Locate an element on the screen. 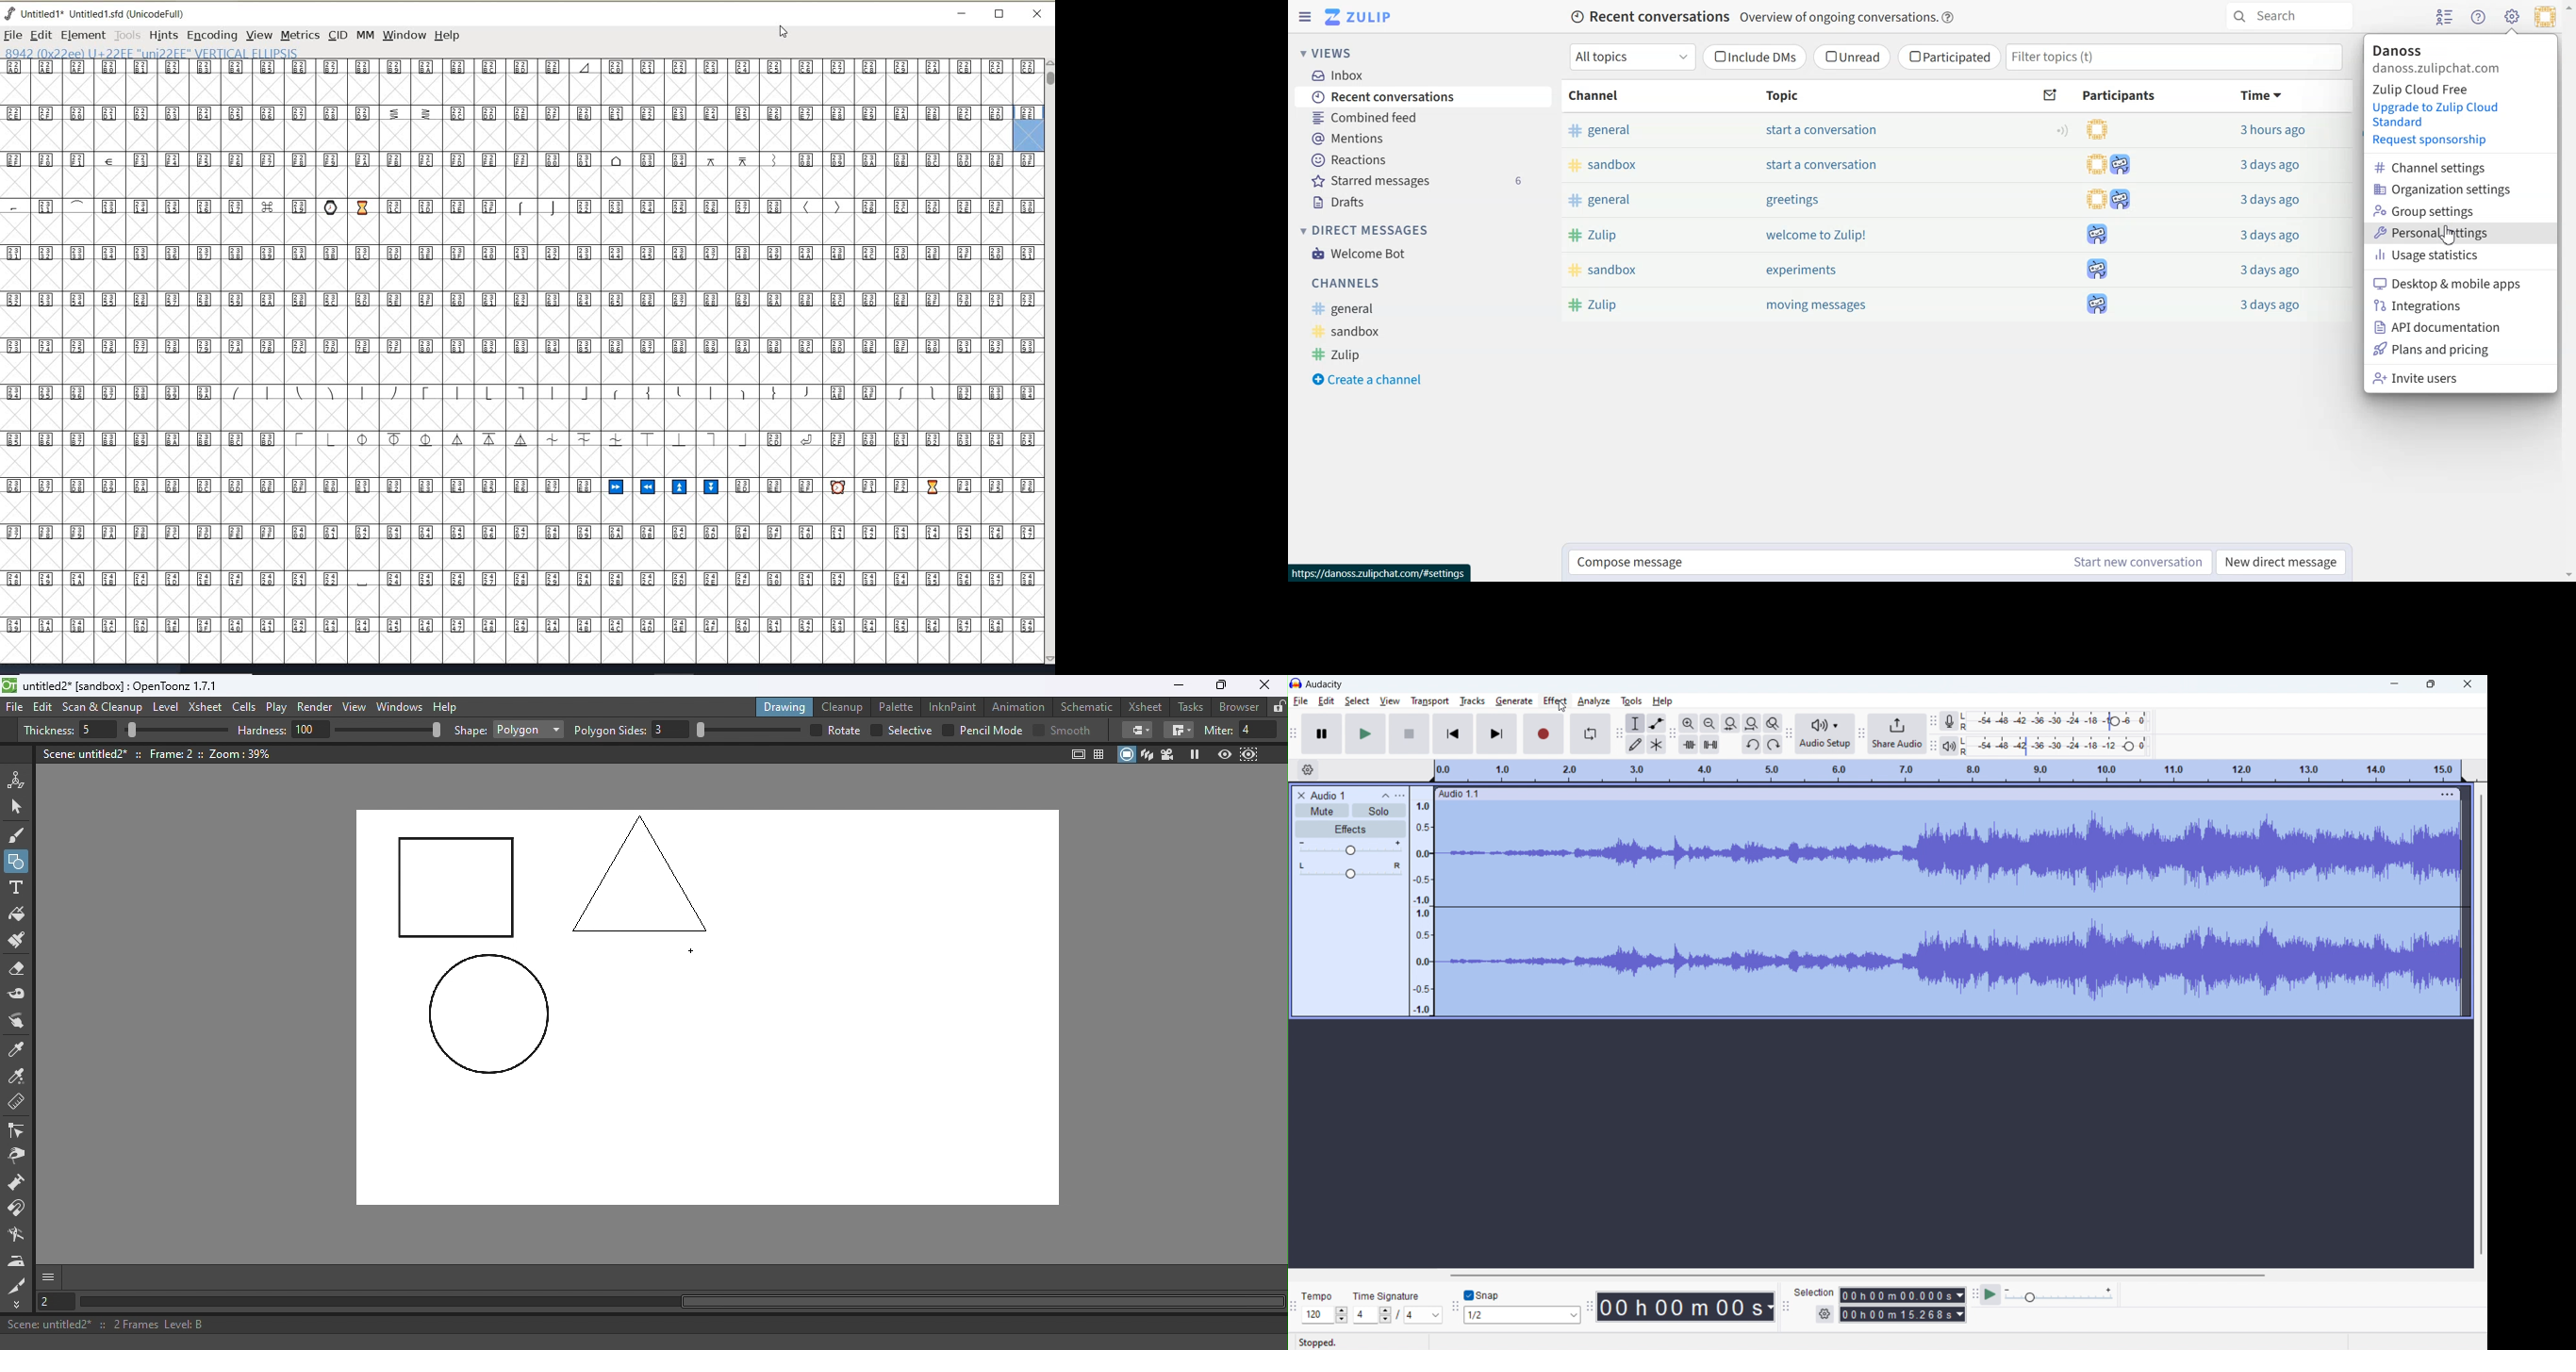  pause is located at coordinates (1322, 734).